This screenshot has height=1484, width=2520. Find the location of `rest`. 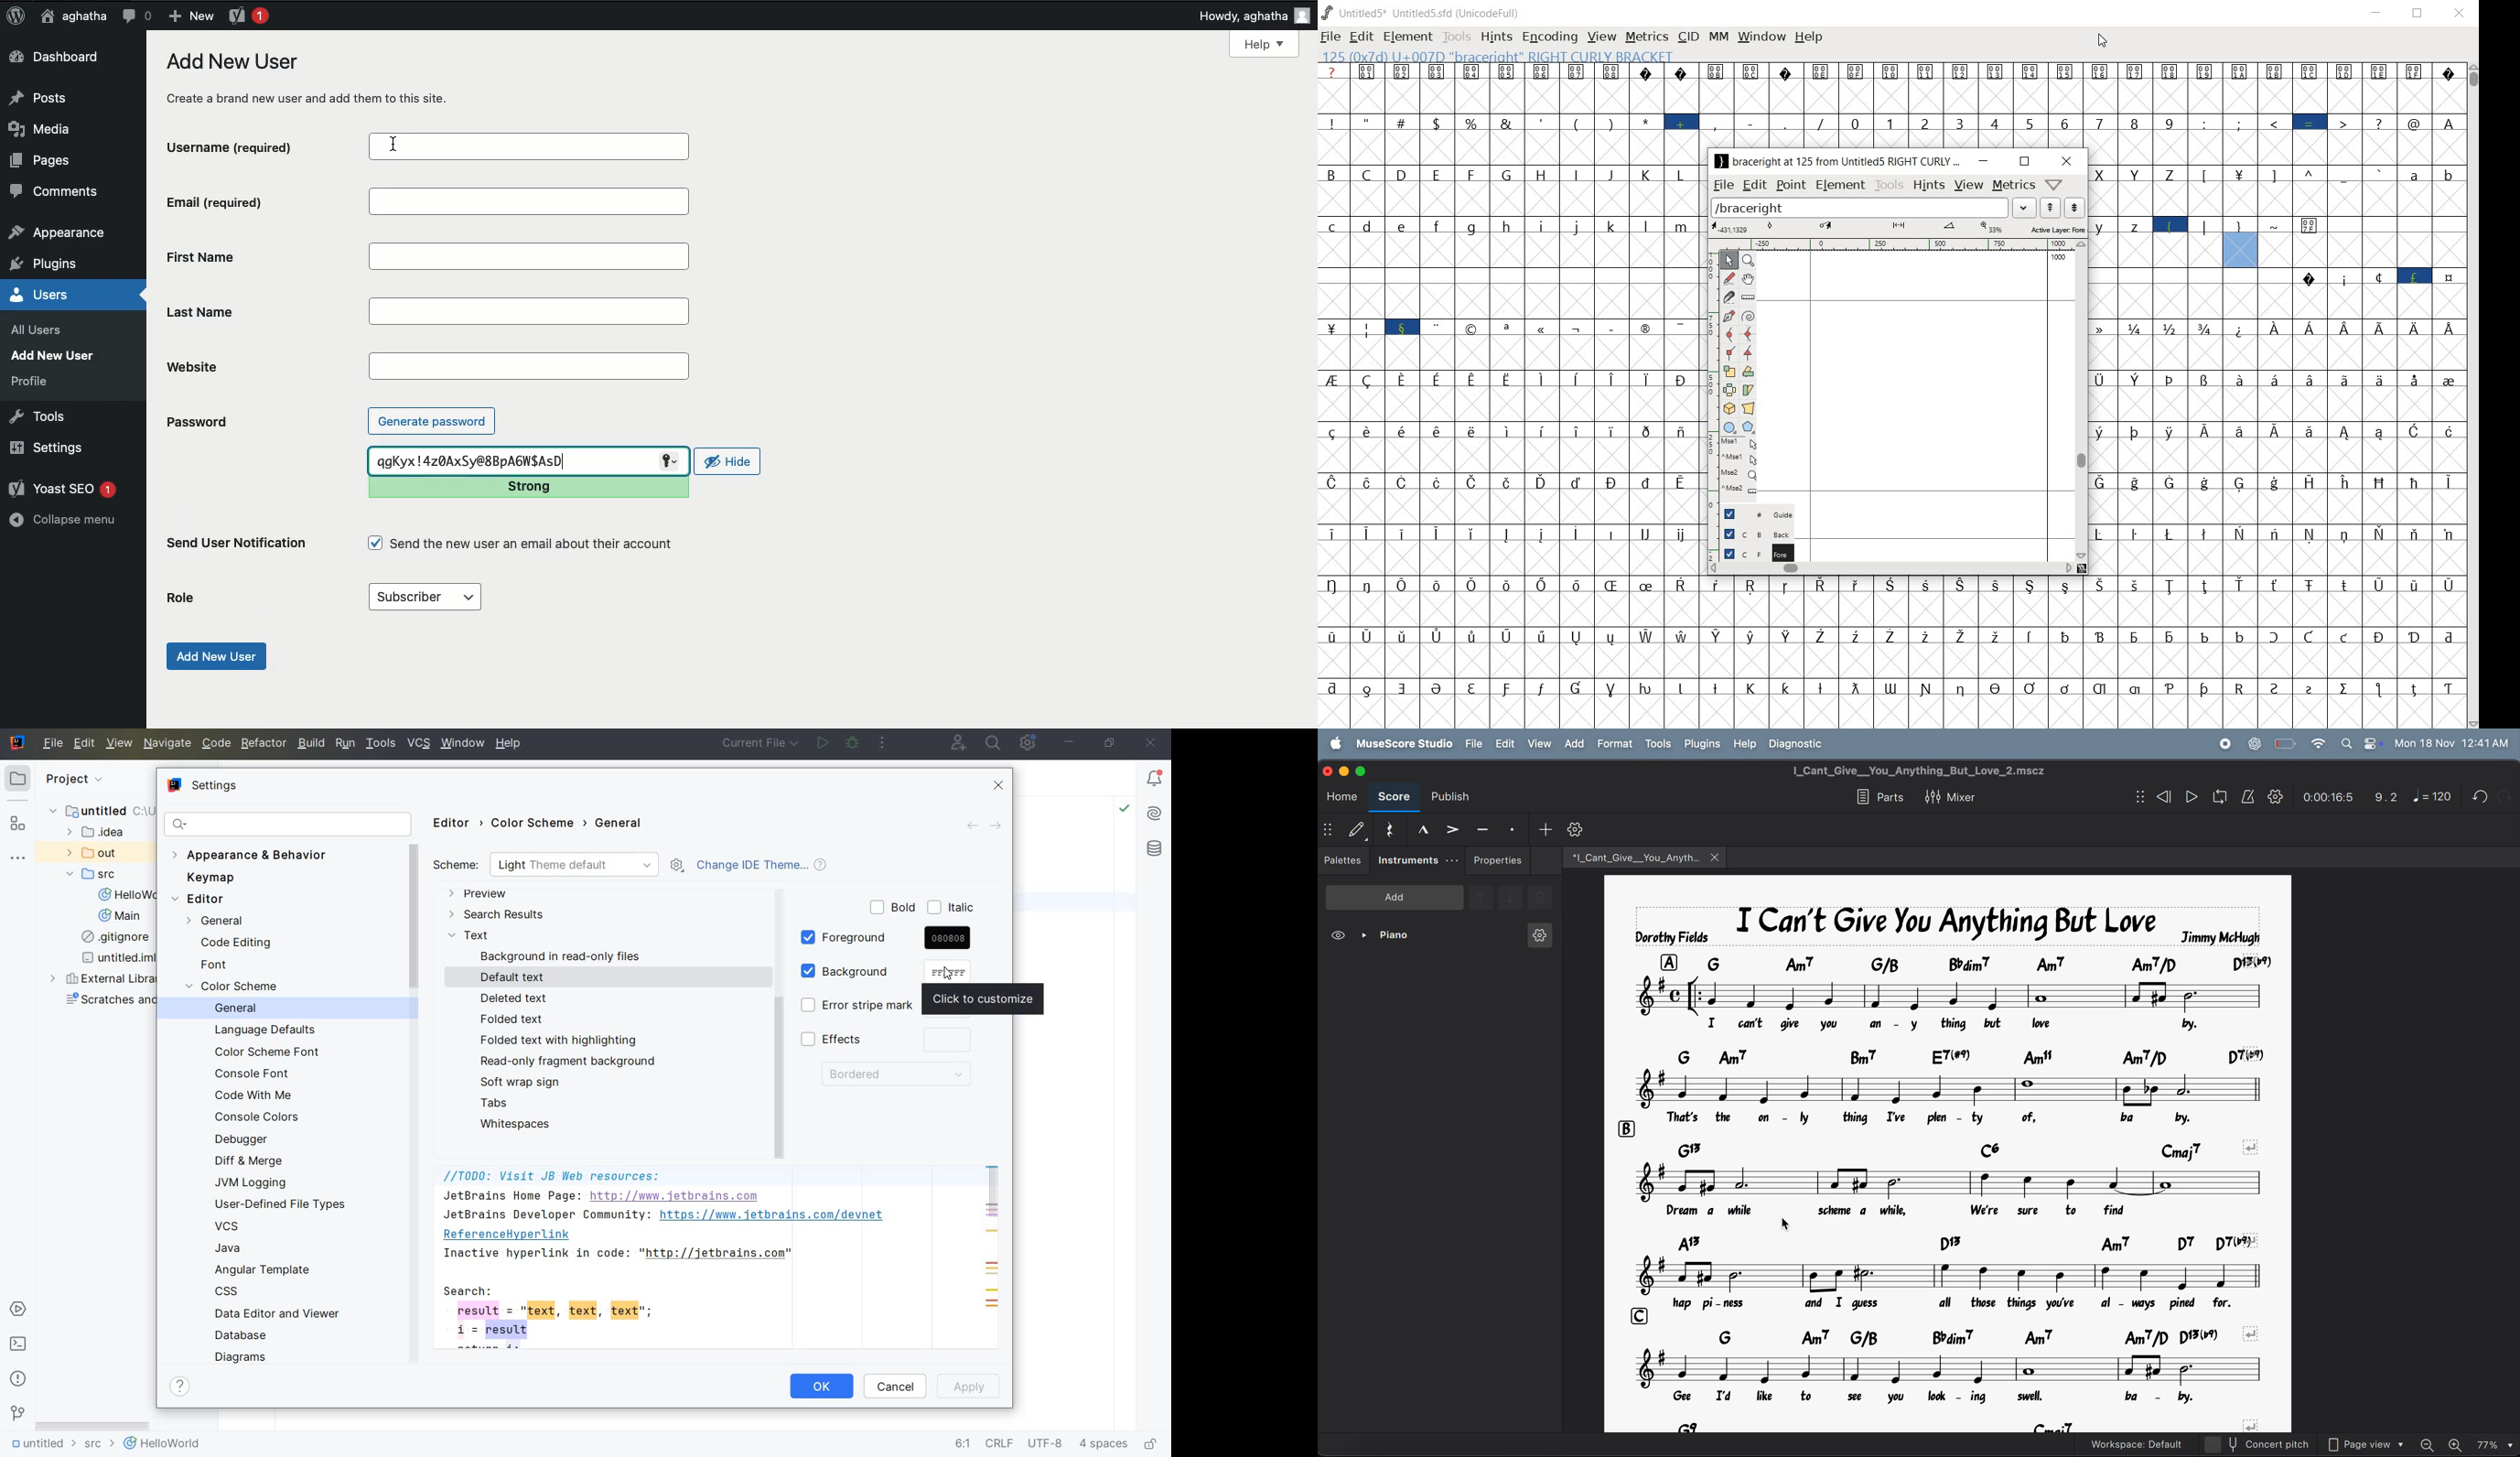

rest is located at coordinates (1387, 827).